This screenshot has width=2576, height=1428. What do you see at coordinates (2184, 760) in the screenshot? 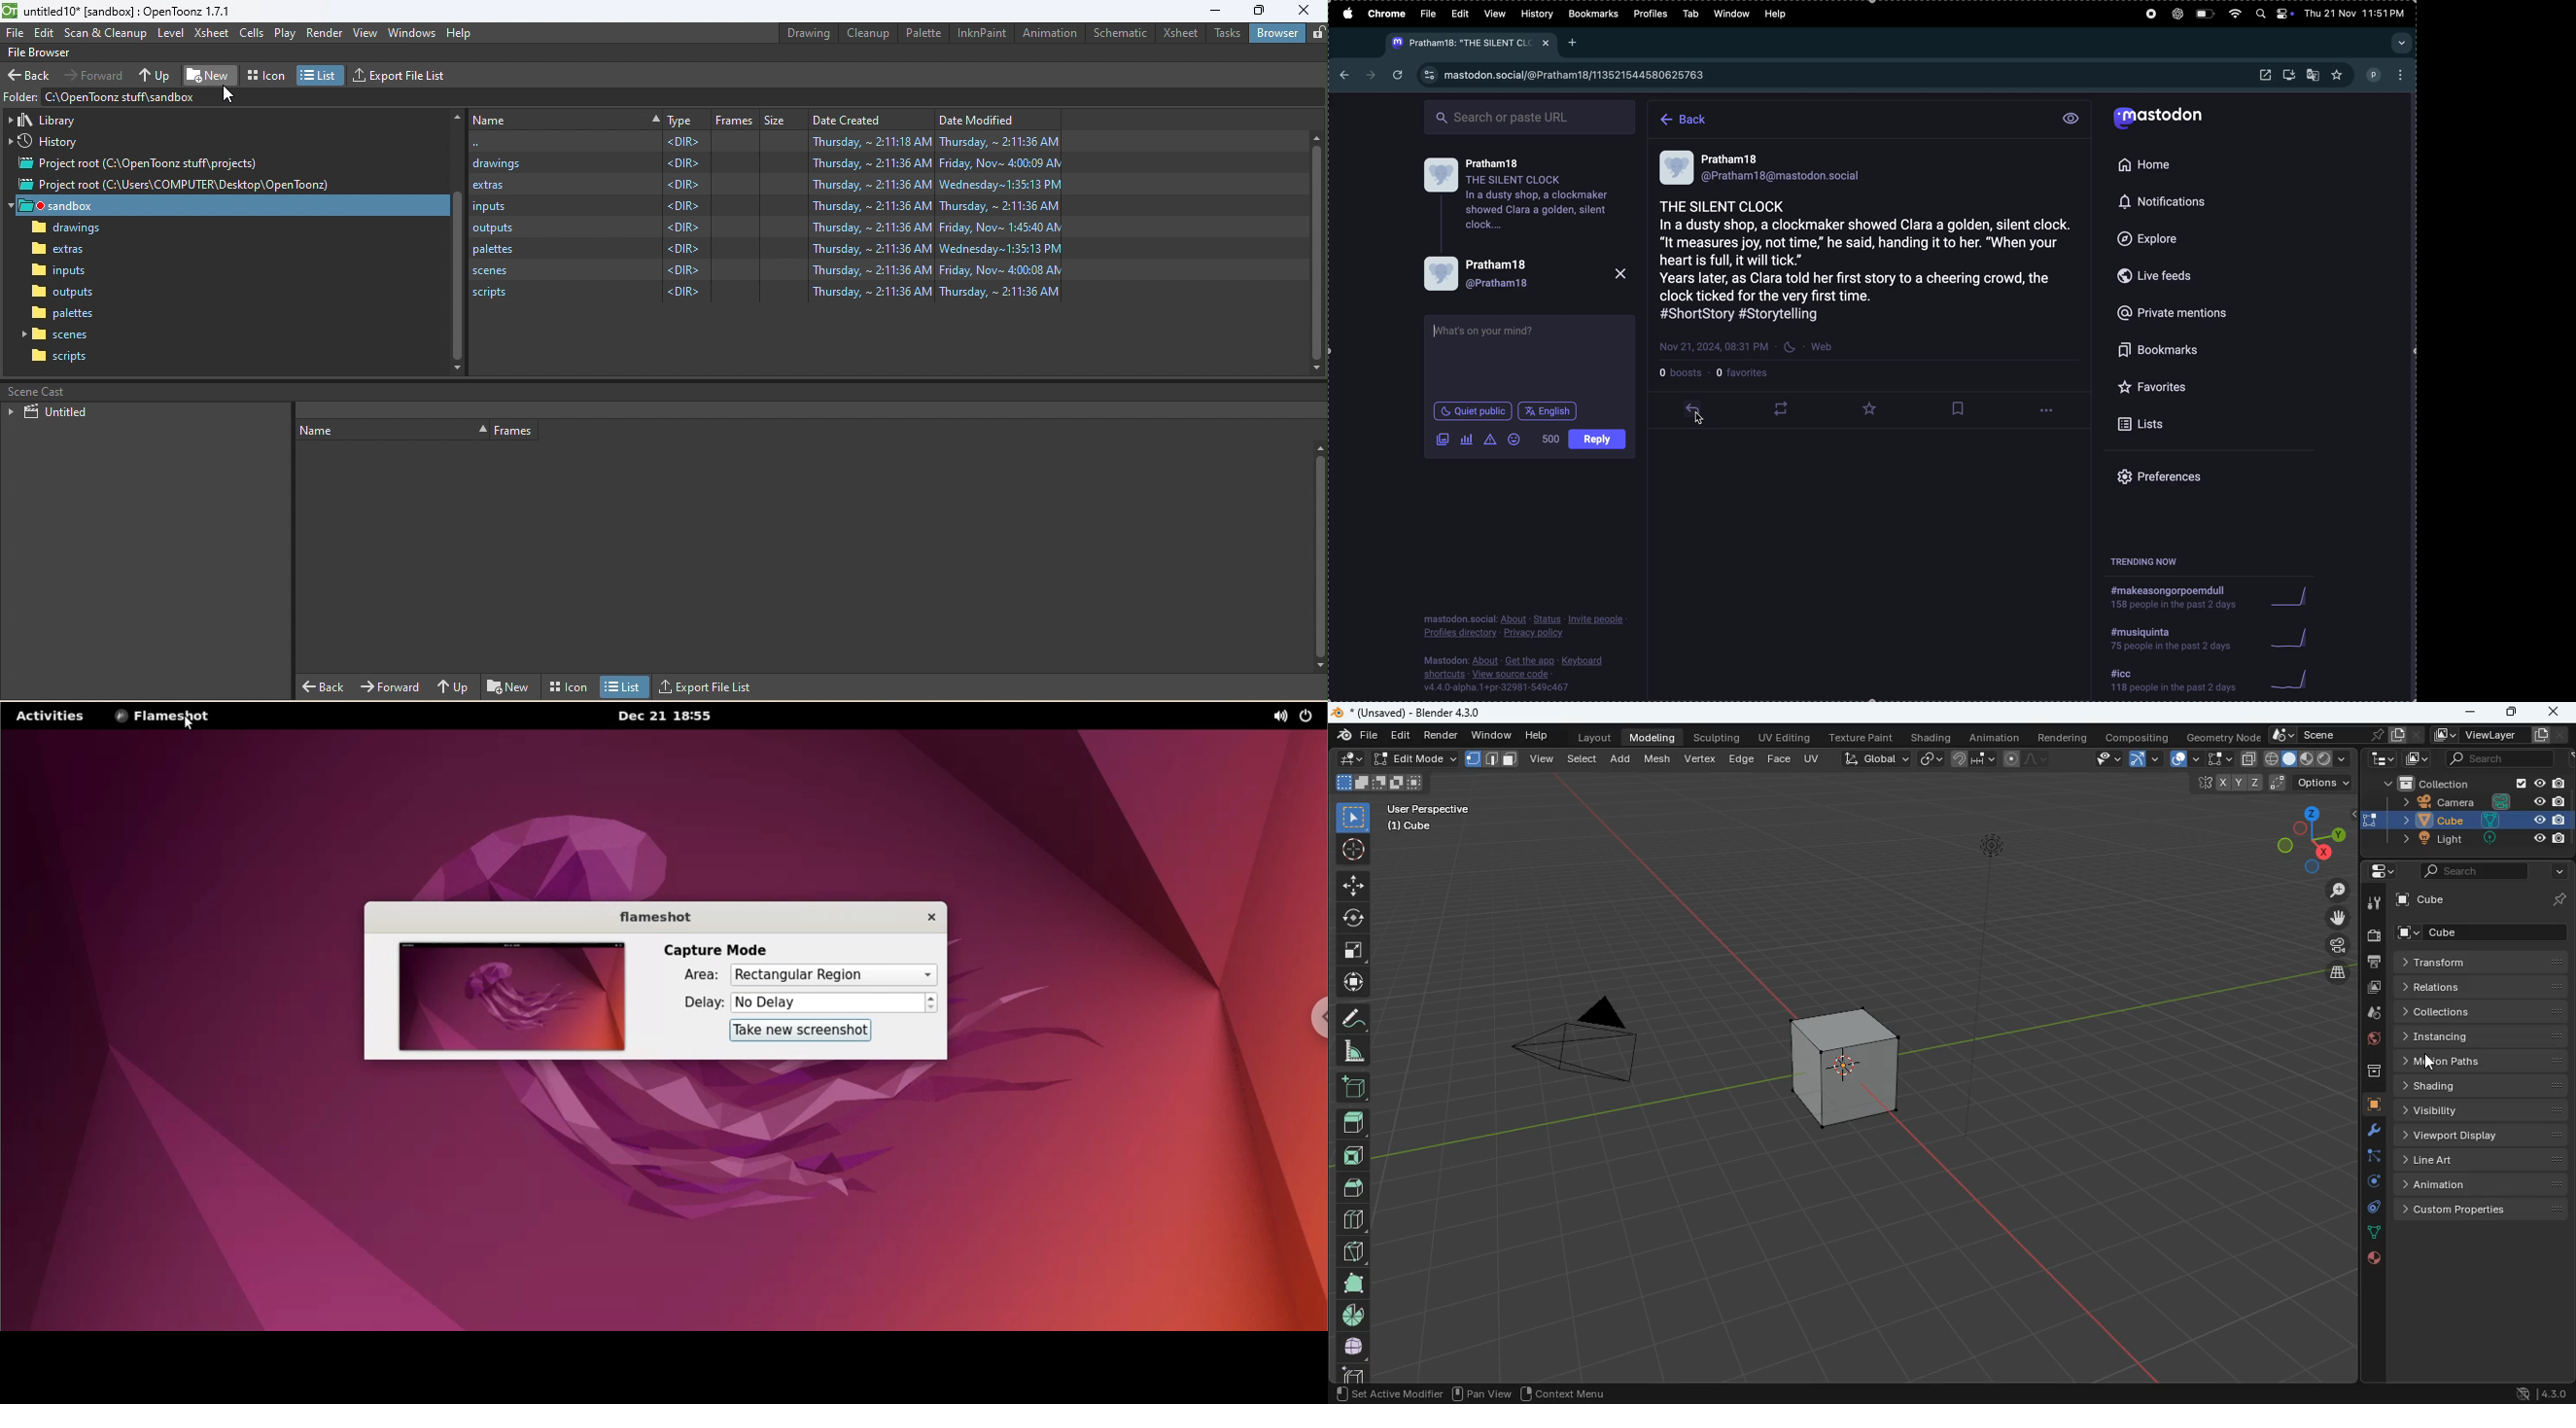
I see `overlap` at bounding box center [2184, 760].